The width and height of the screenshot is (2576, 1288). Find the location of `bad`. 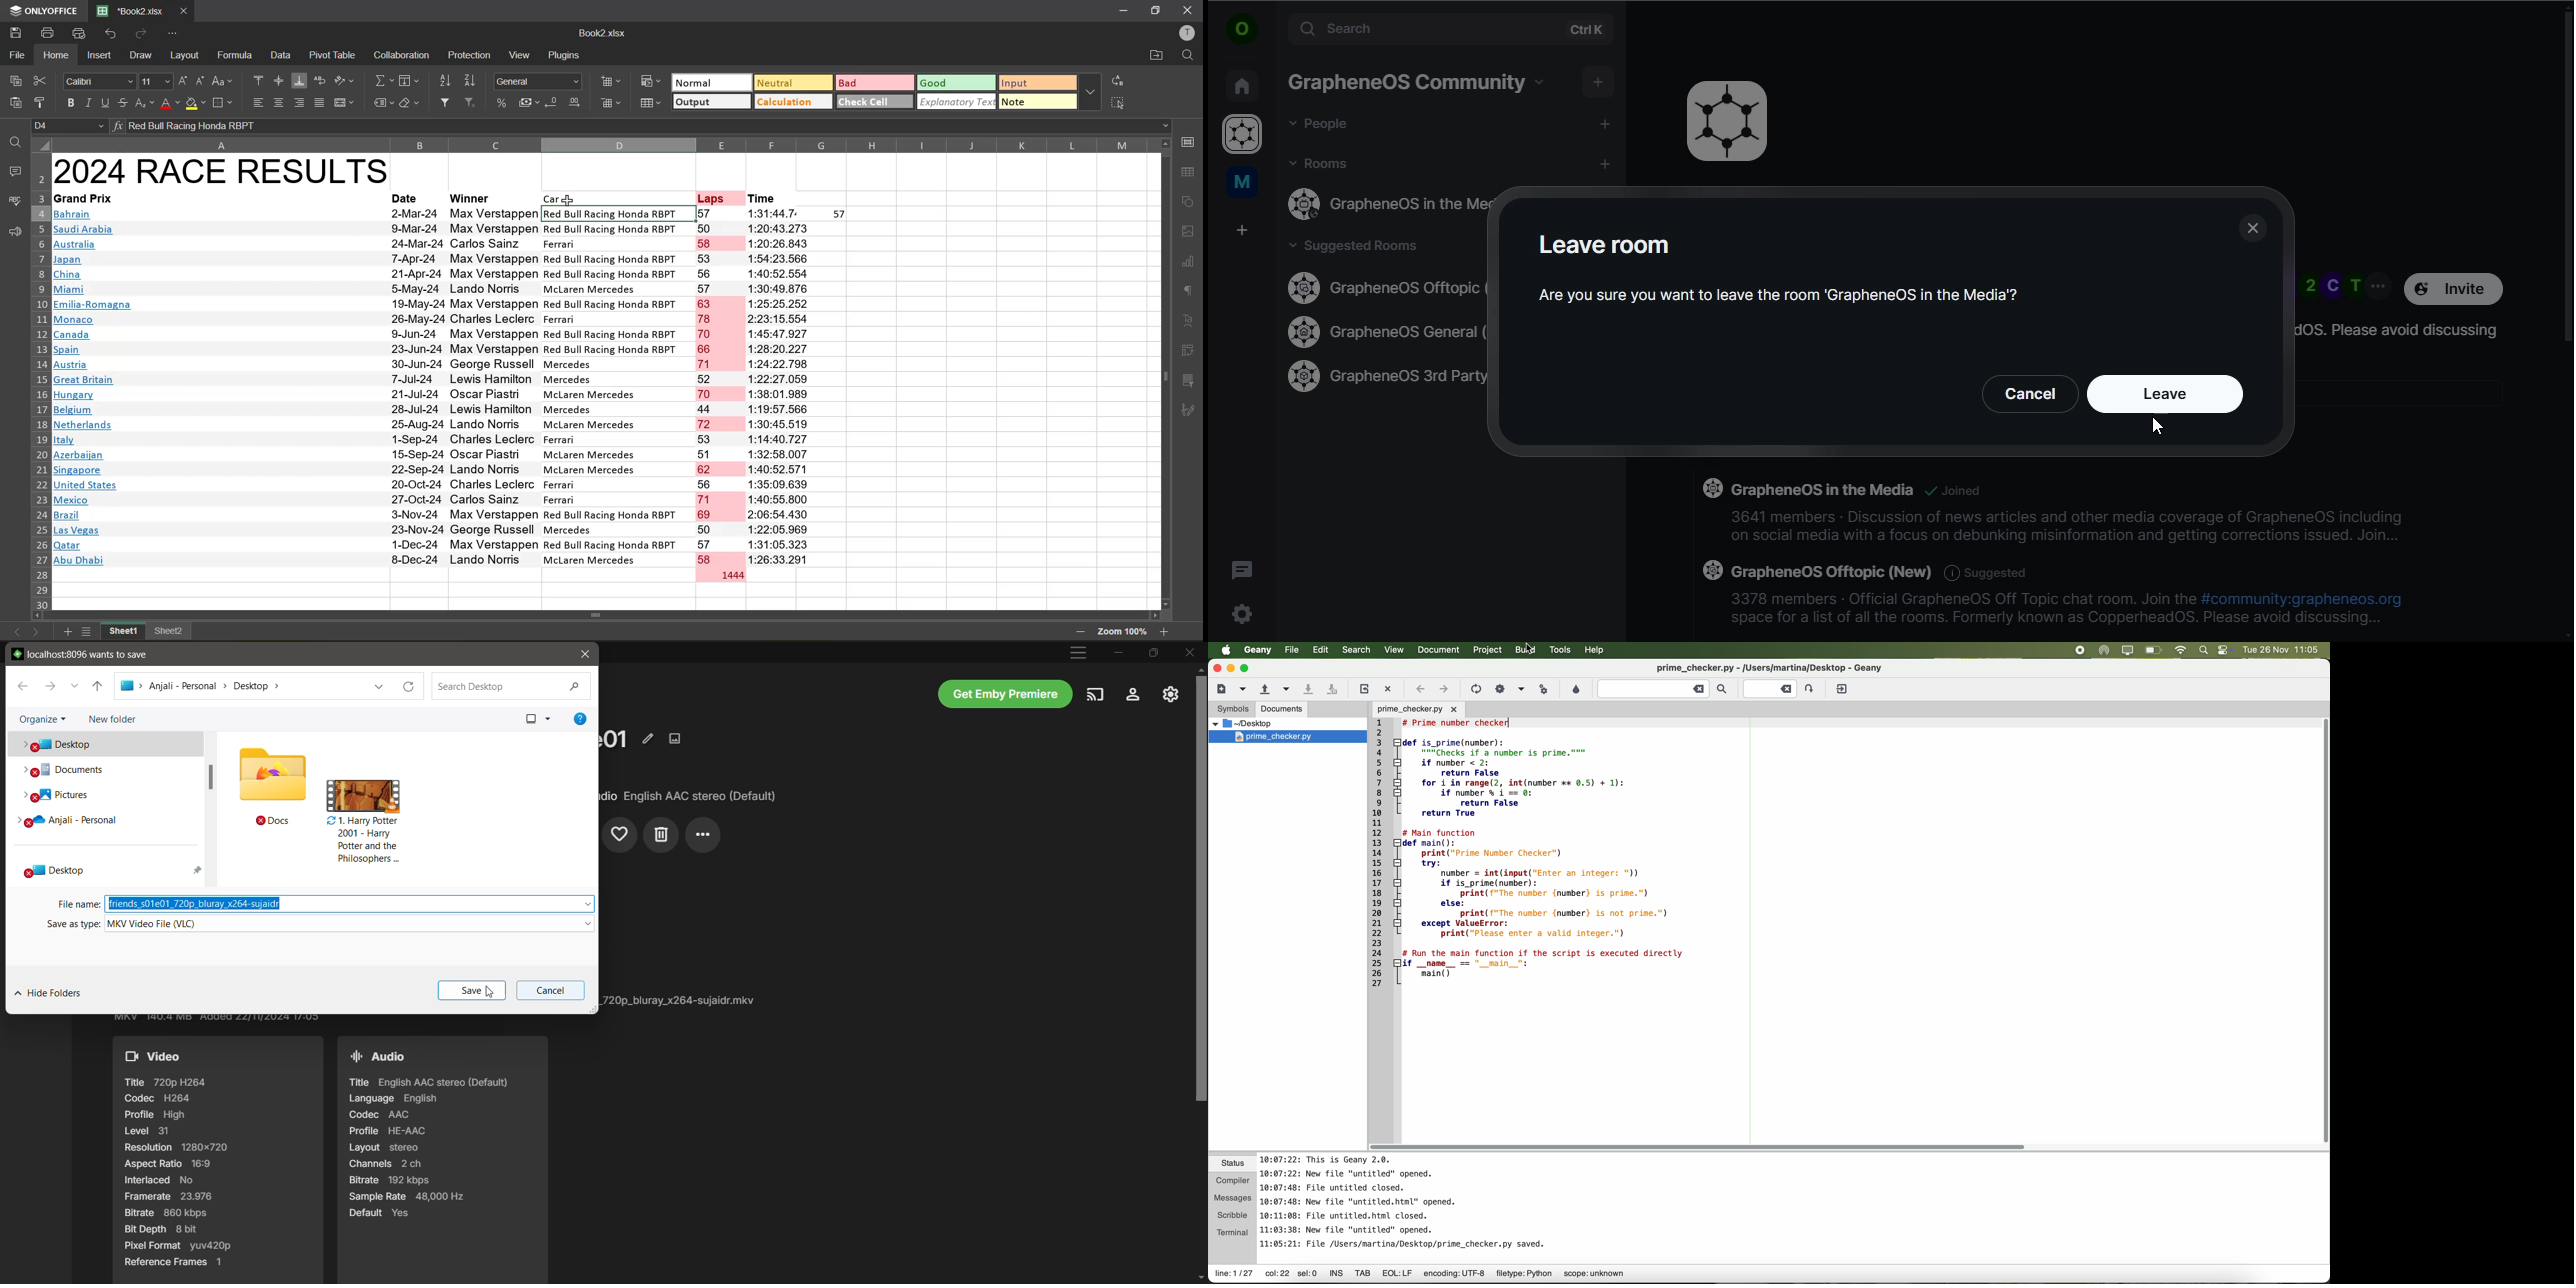

bad is located at coordinates (876, 82).